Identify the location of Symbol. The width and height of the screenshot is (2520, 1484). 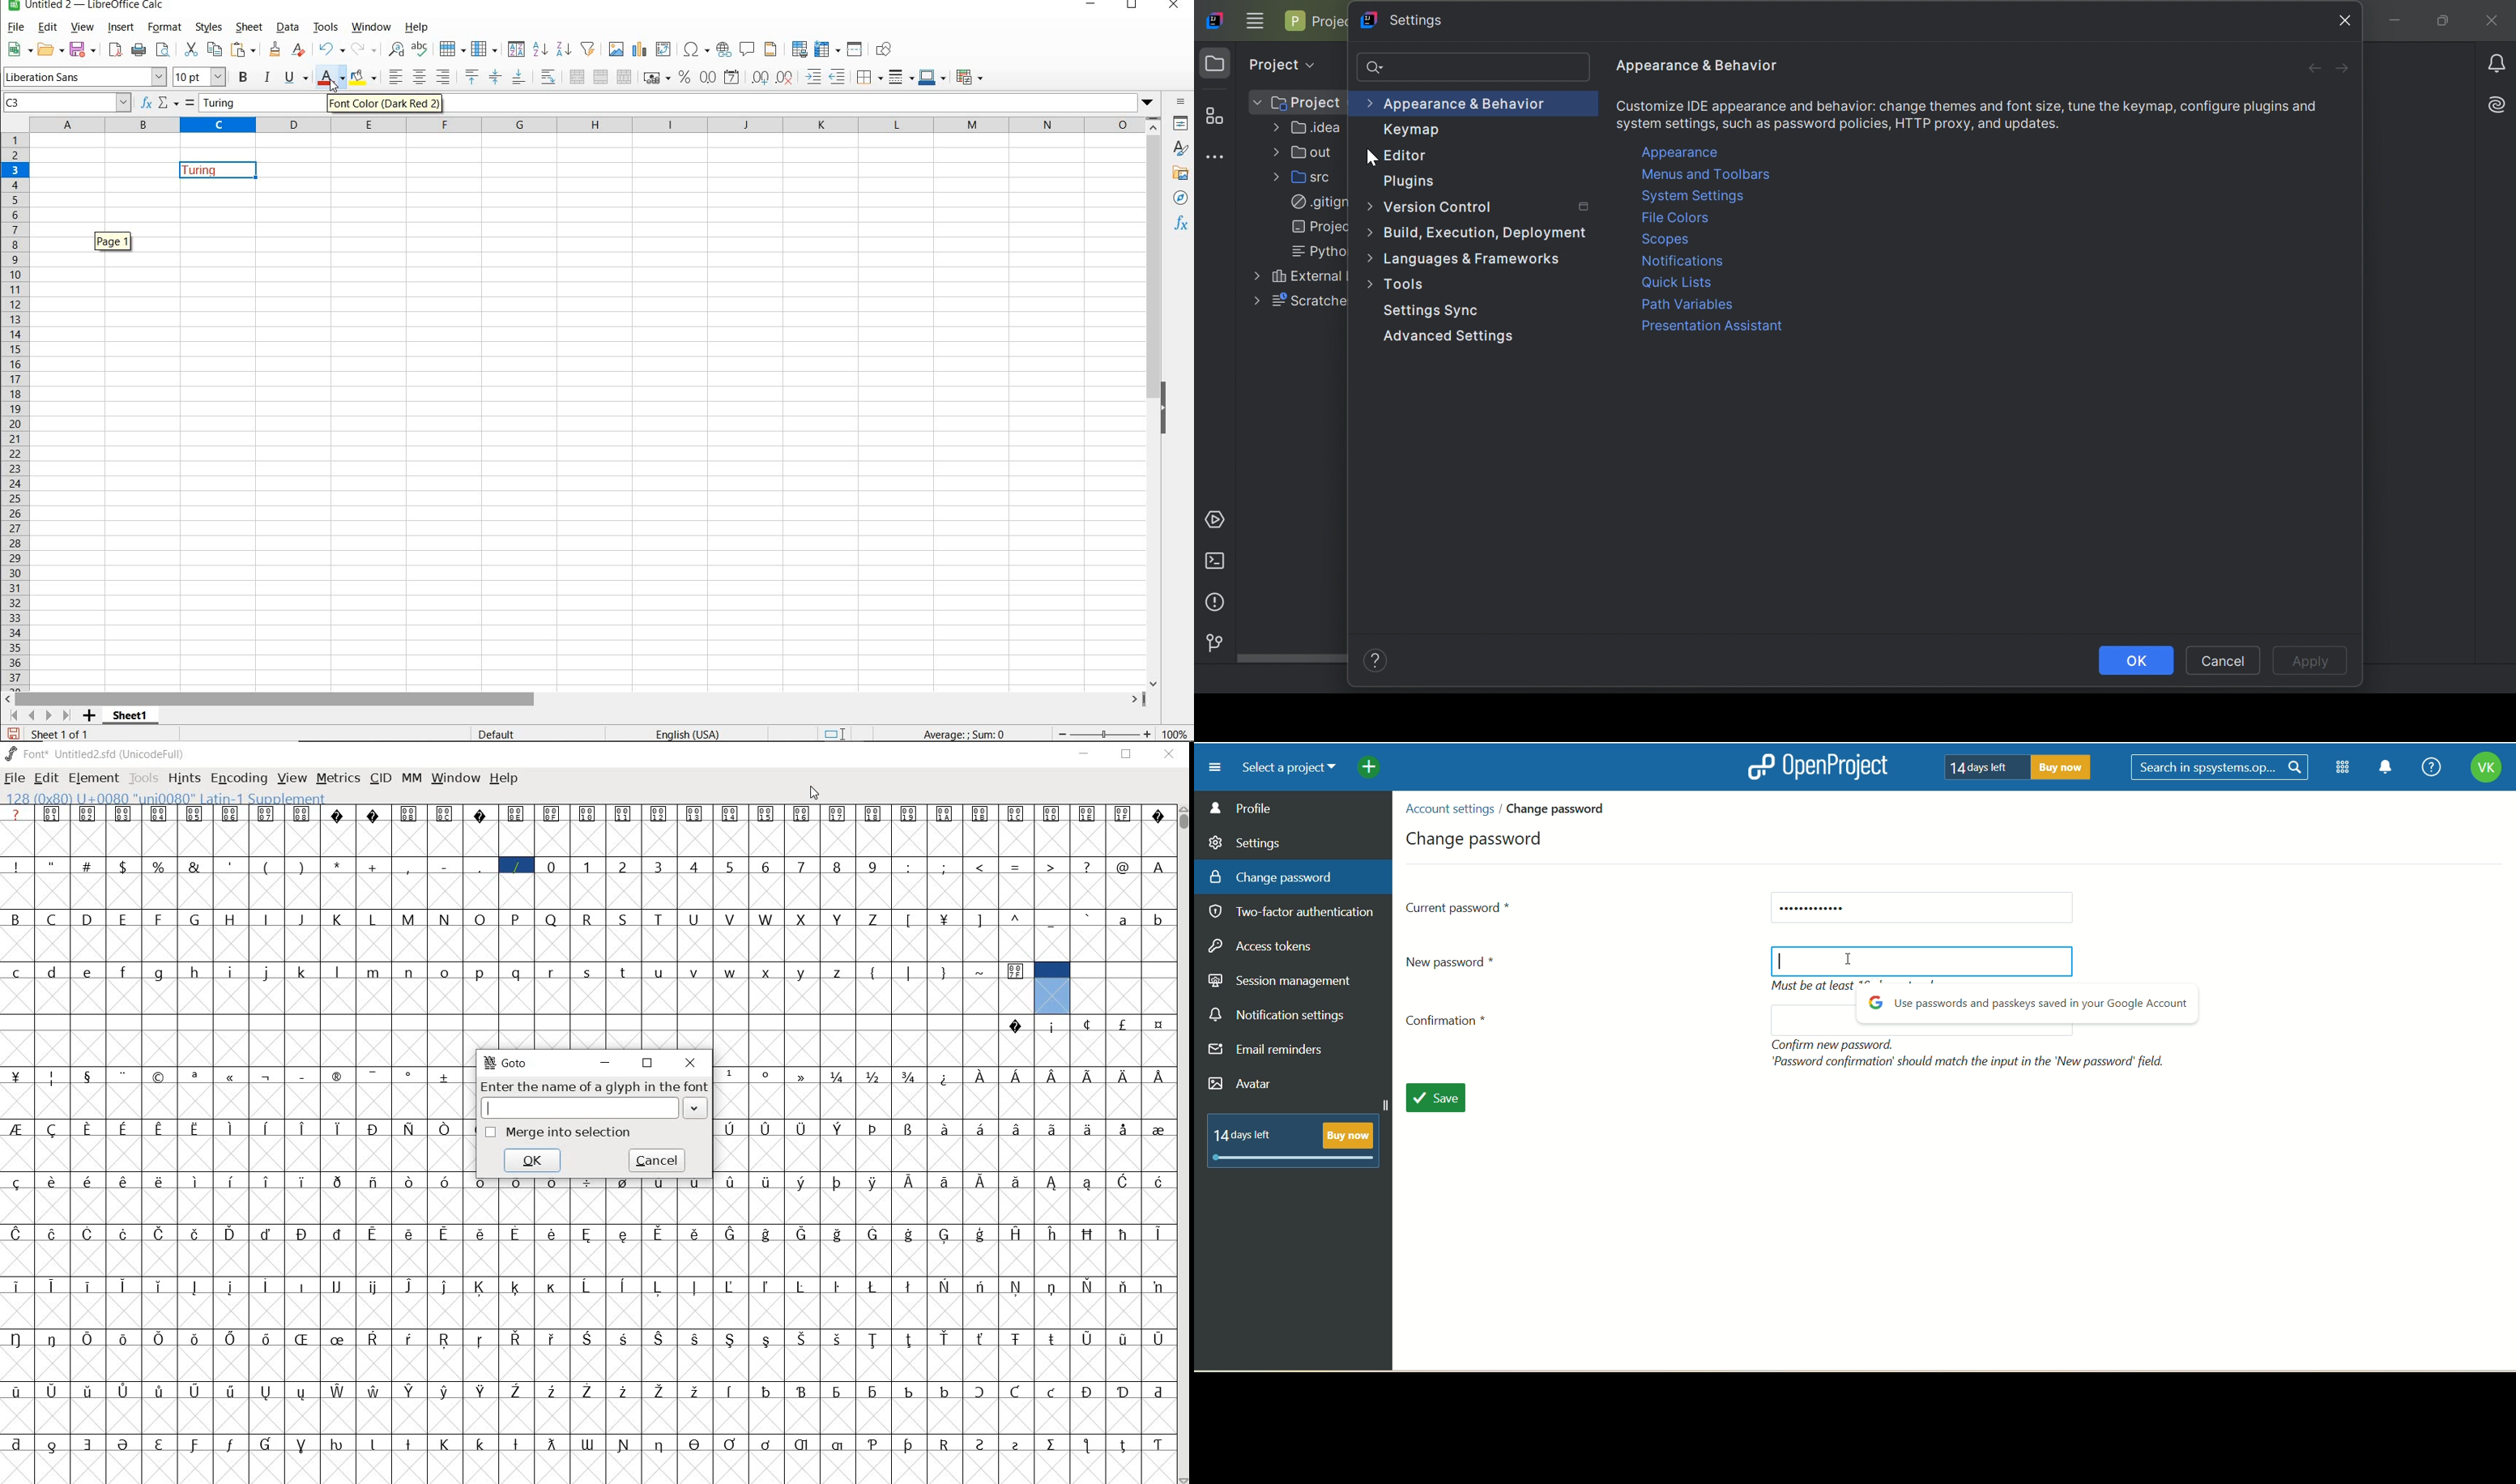
(875, 1130).